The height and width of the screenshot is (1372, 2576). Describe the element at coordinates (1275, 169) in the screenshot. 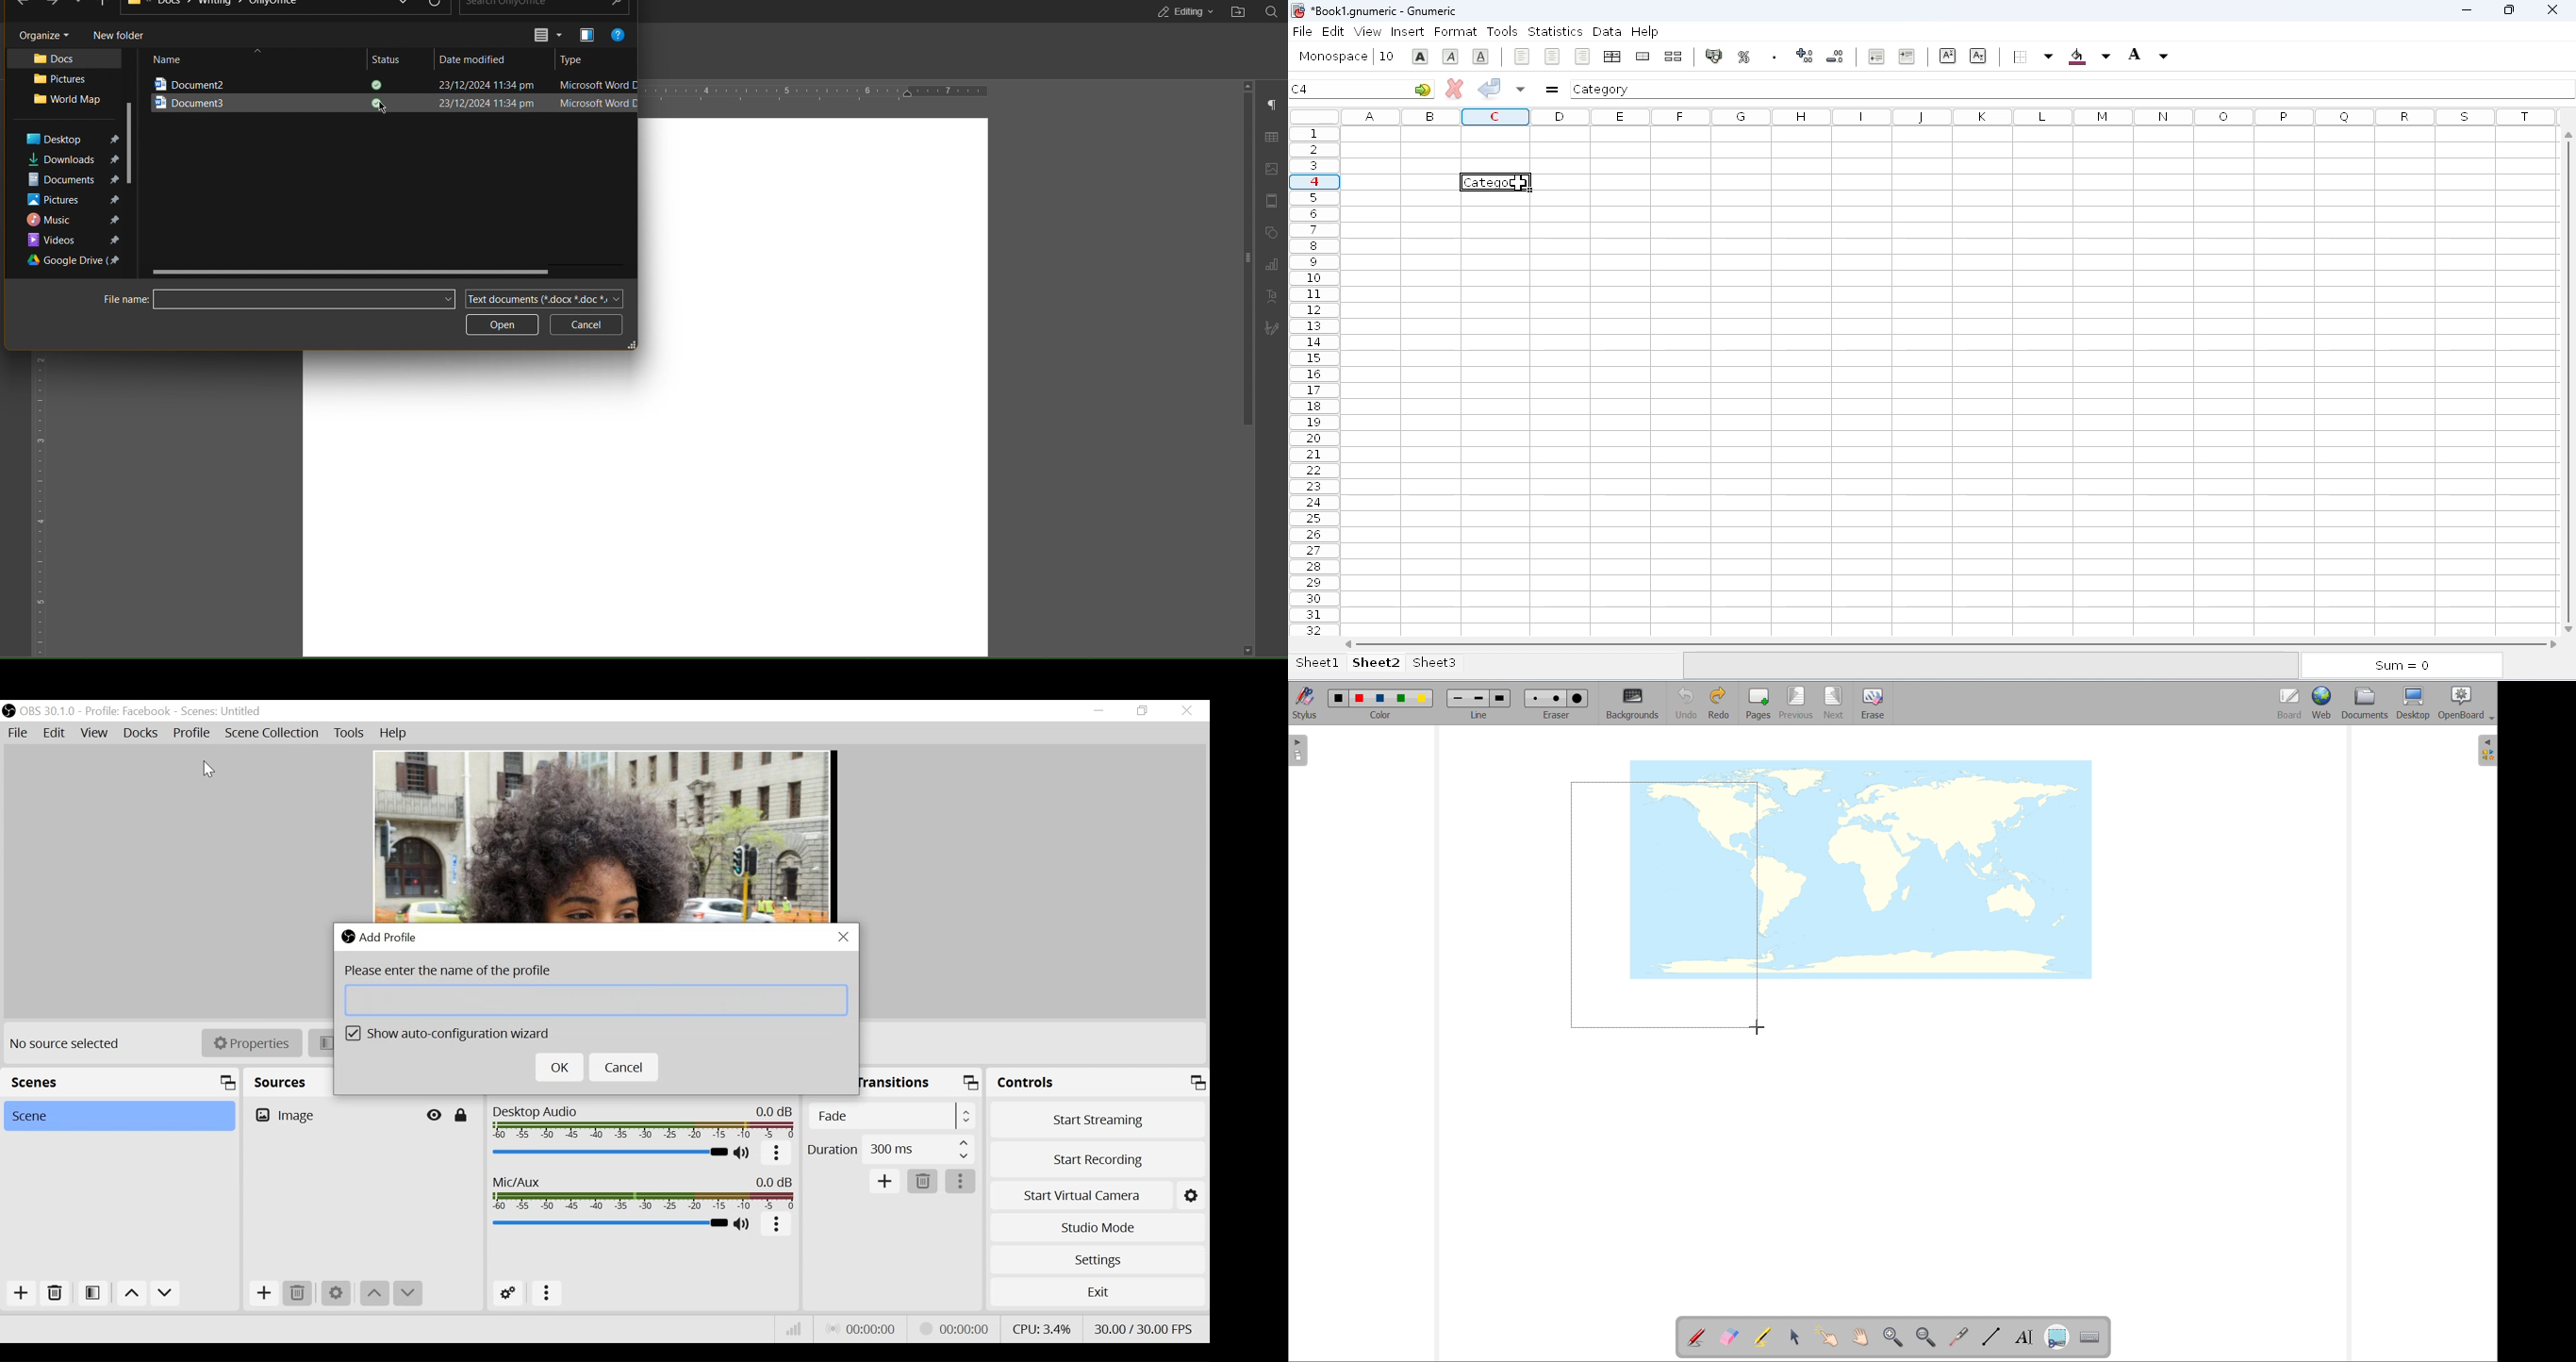

I see `Image Settings` at that location.